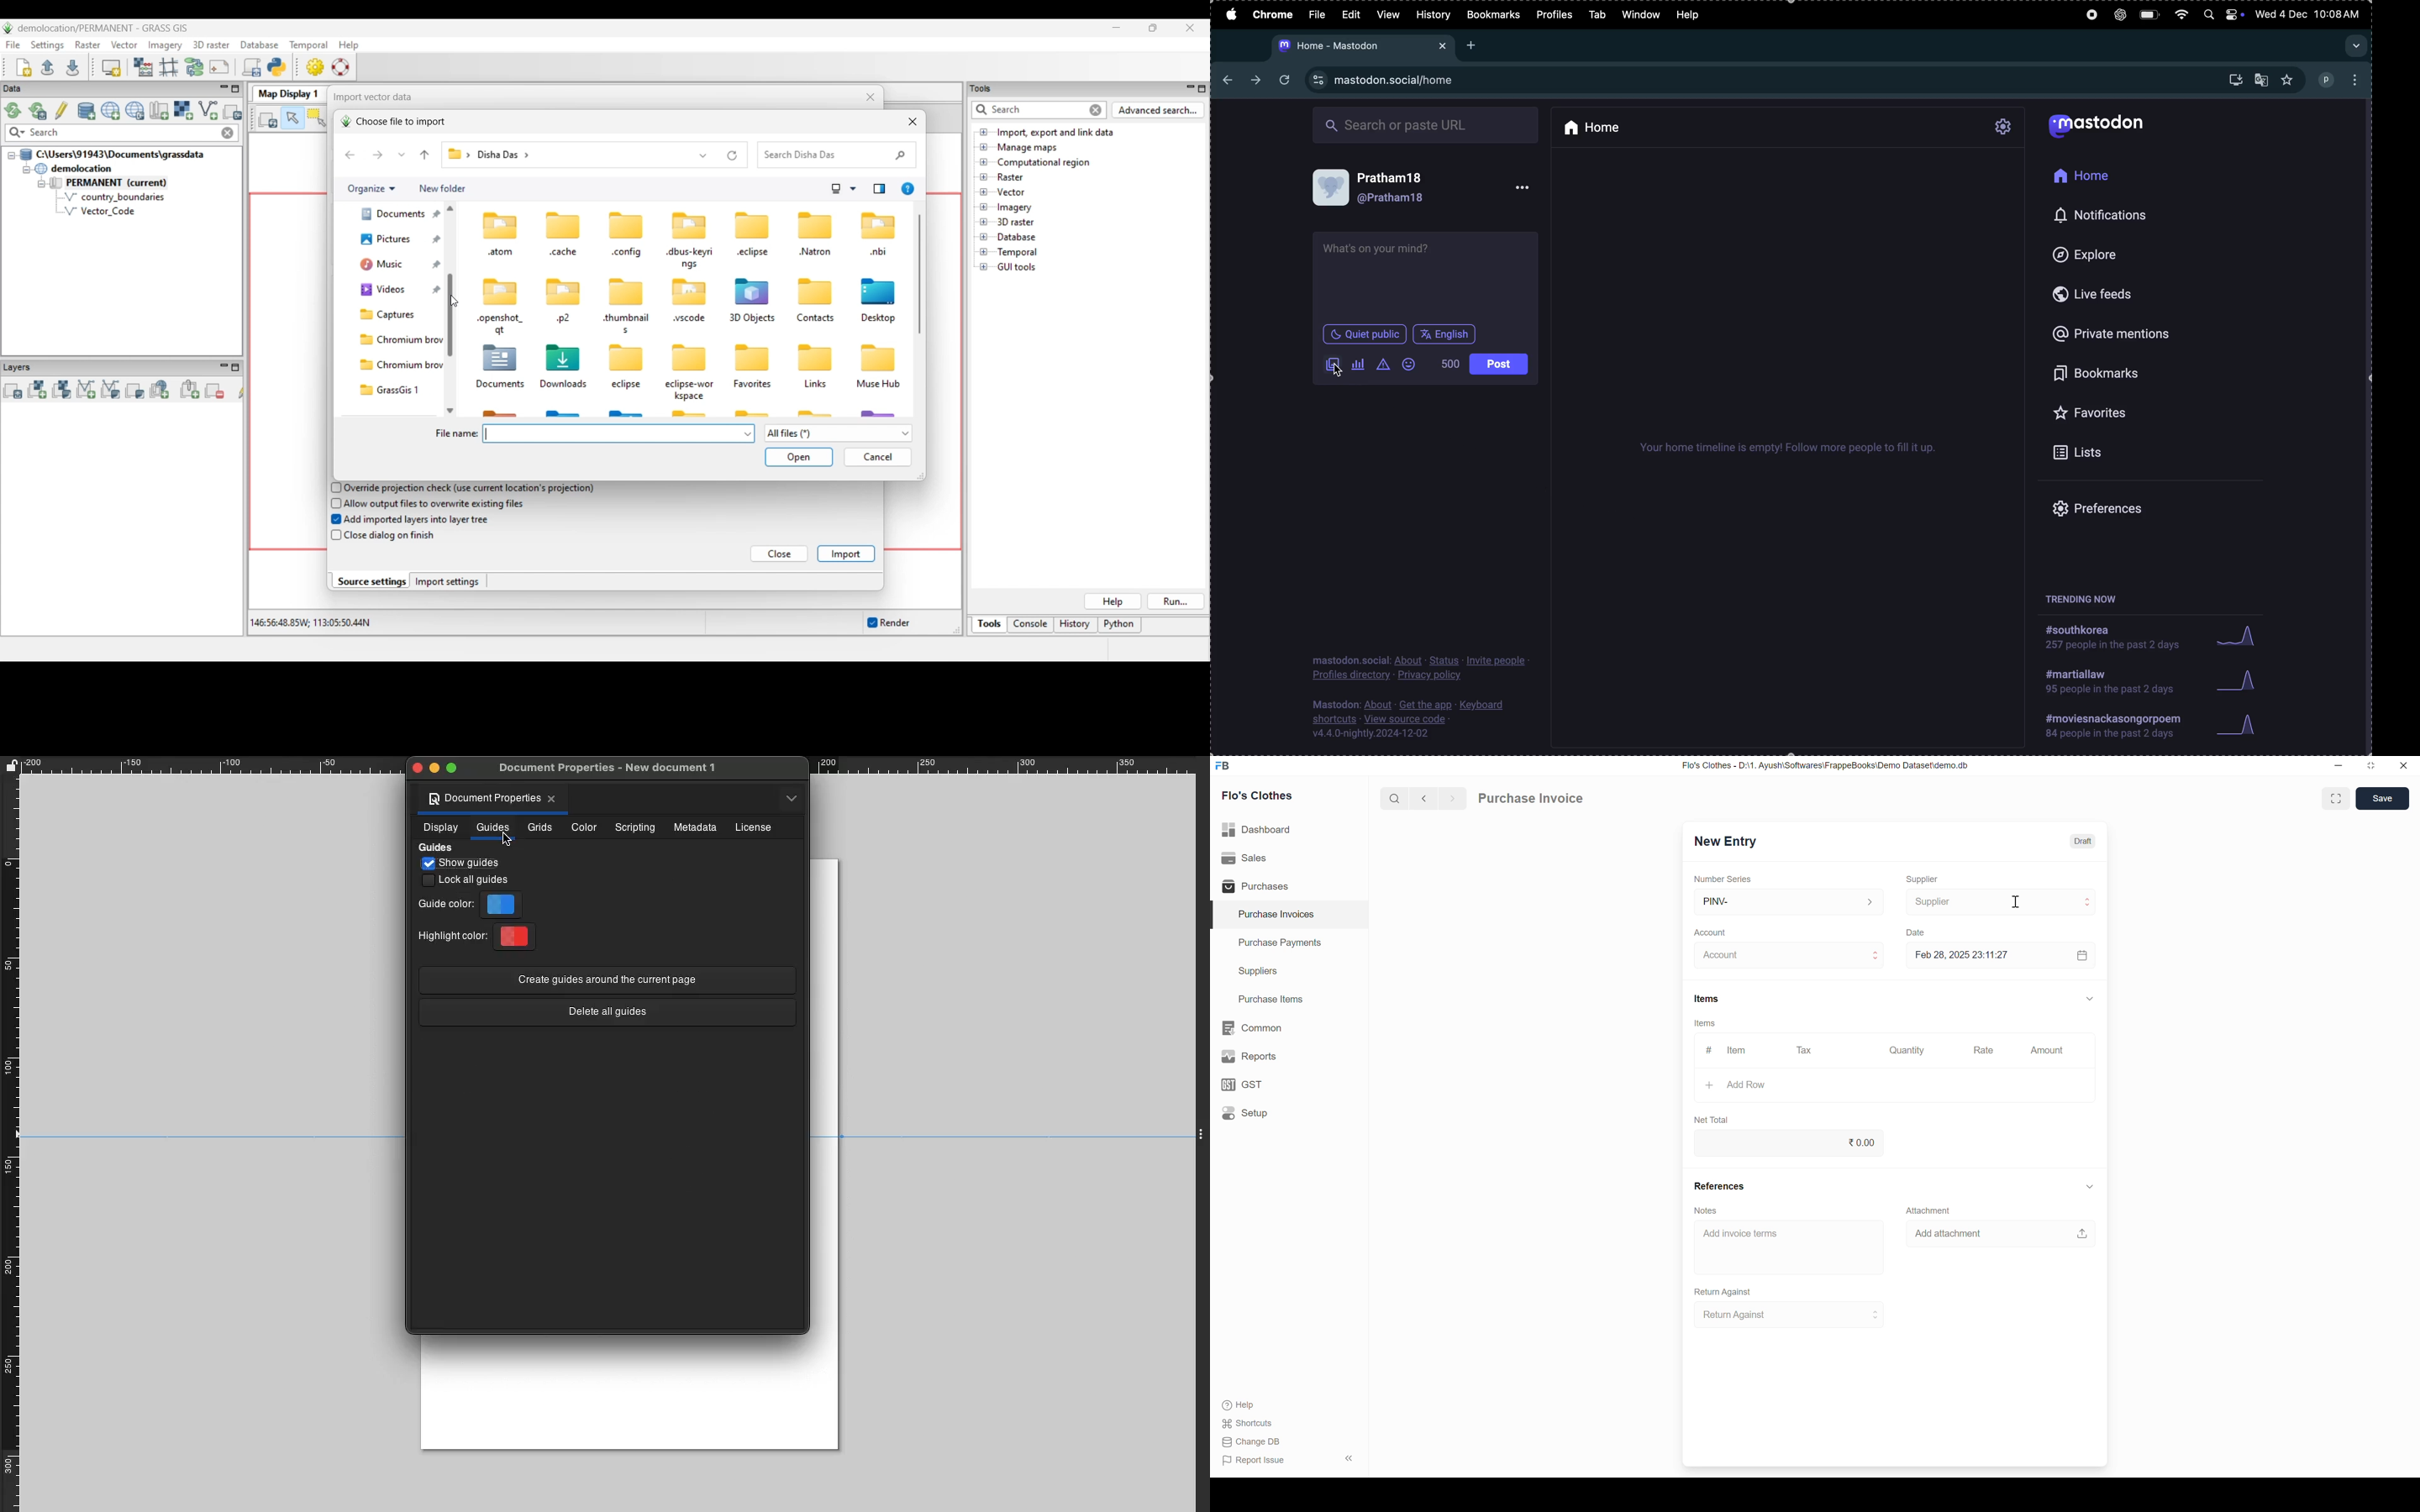 This screenshot has height=1512, width=2436. Describe the element at coordinates (2235, 79) in the screenshot. I see `install mastdom` at that location.